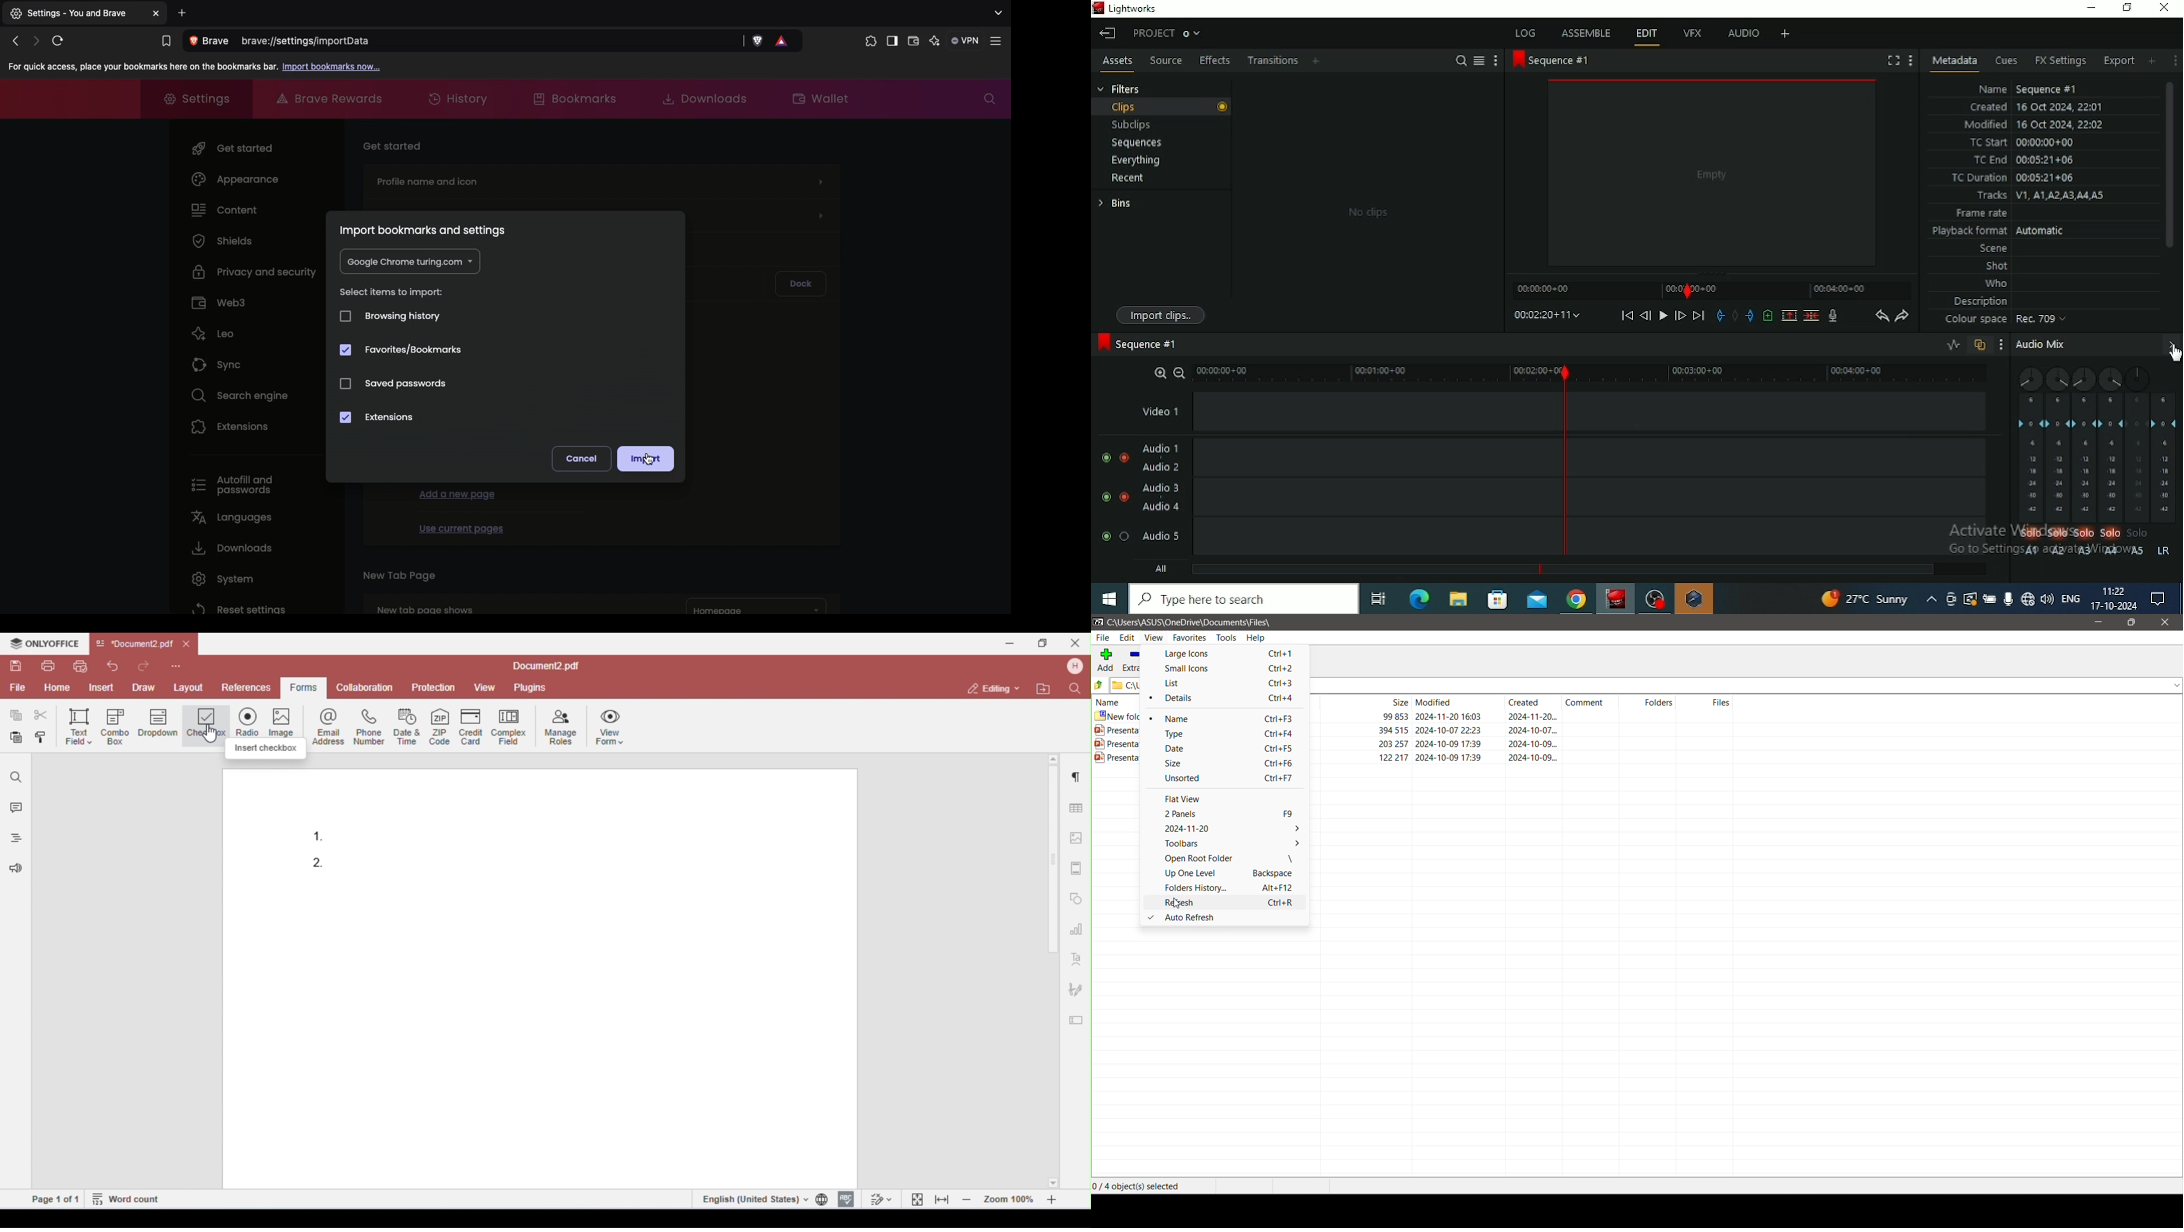 This screenshot has width=2184, height=1232. What do you see at coordinates (1980, 214) in the screenshot?
I see `Frame rate` at bounding box center [1980, 214].